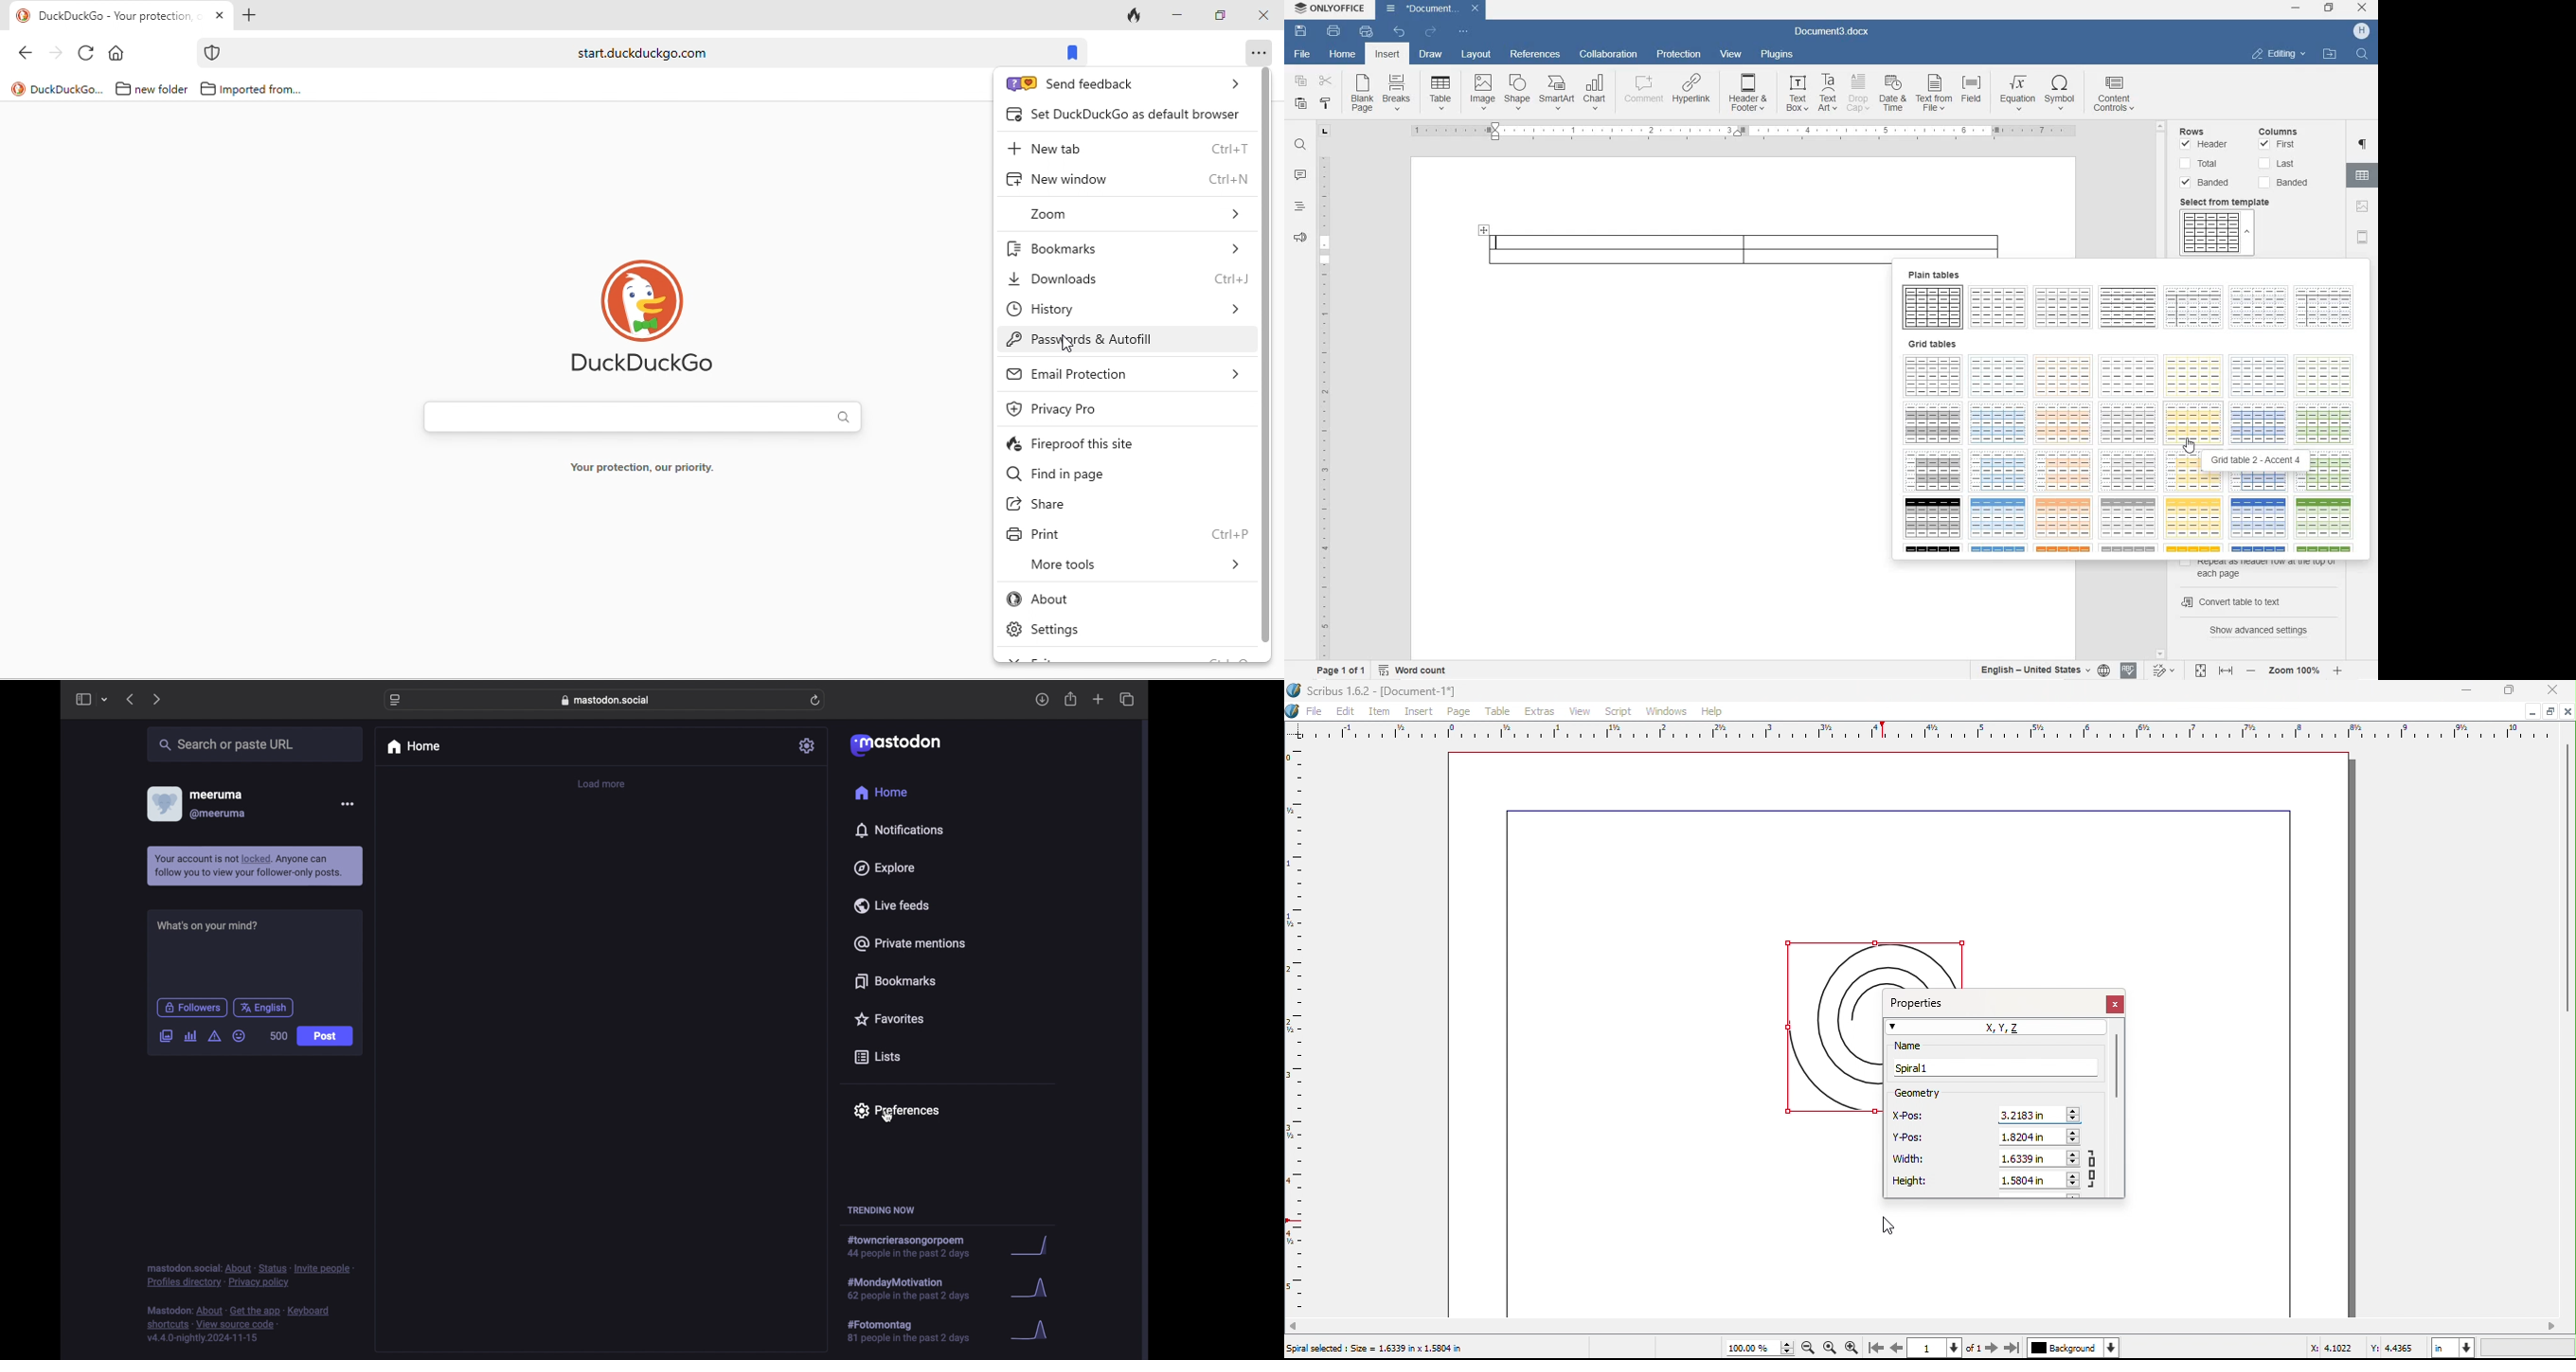 Image resolution: width=2576 pixels, height=1372 pixels. I want to click on cursor, so click(890, 1119).